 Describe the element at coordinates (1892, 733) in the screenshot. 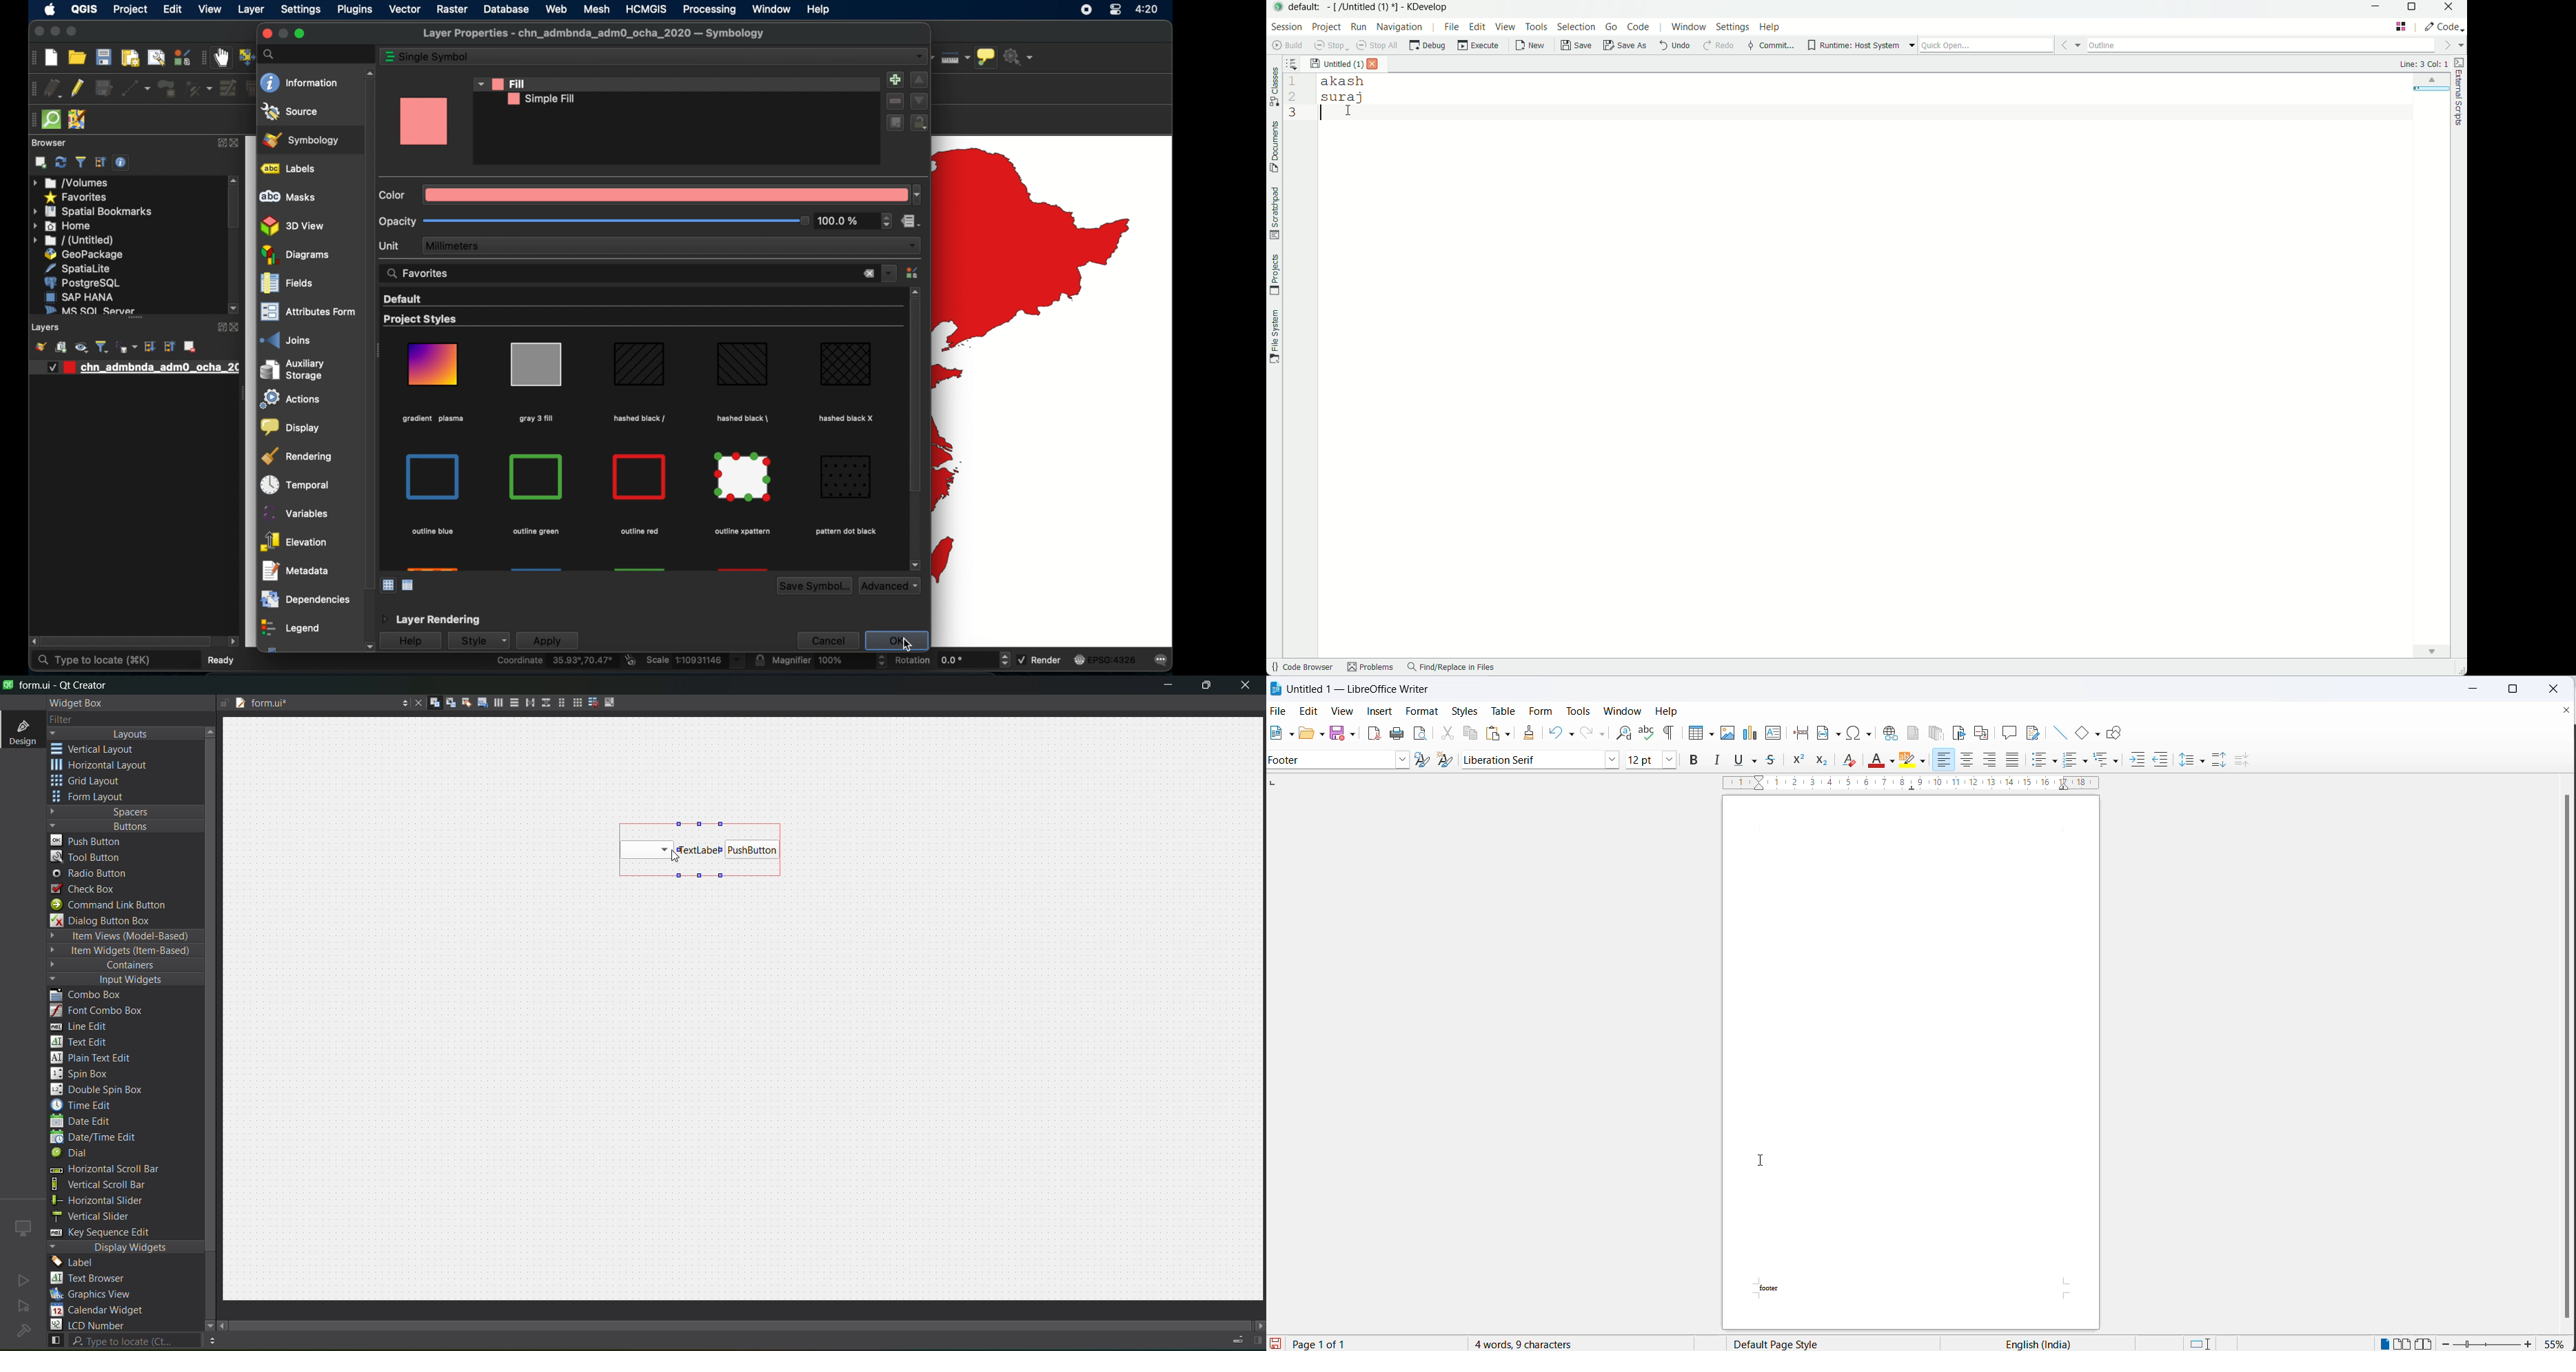

I see `insert hyperlinks` at that location.